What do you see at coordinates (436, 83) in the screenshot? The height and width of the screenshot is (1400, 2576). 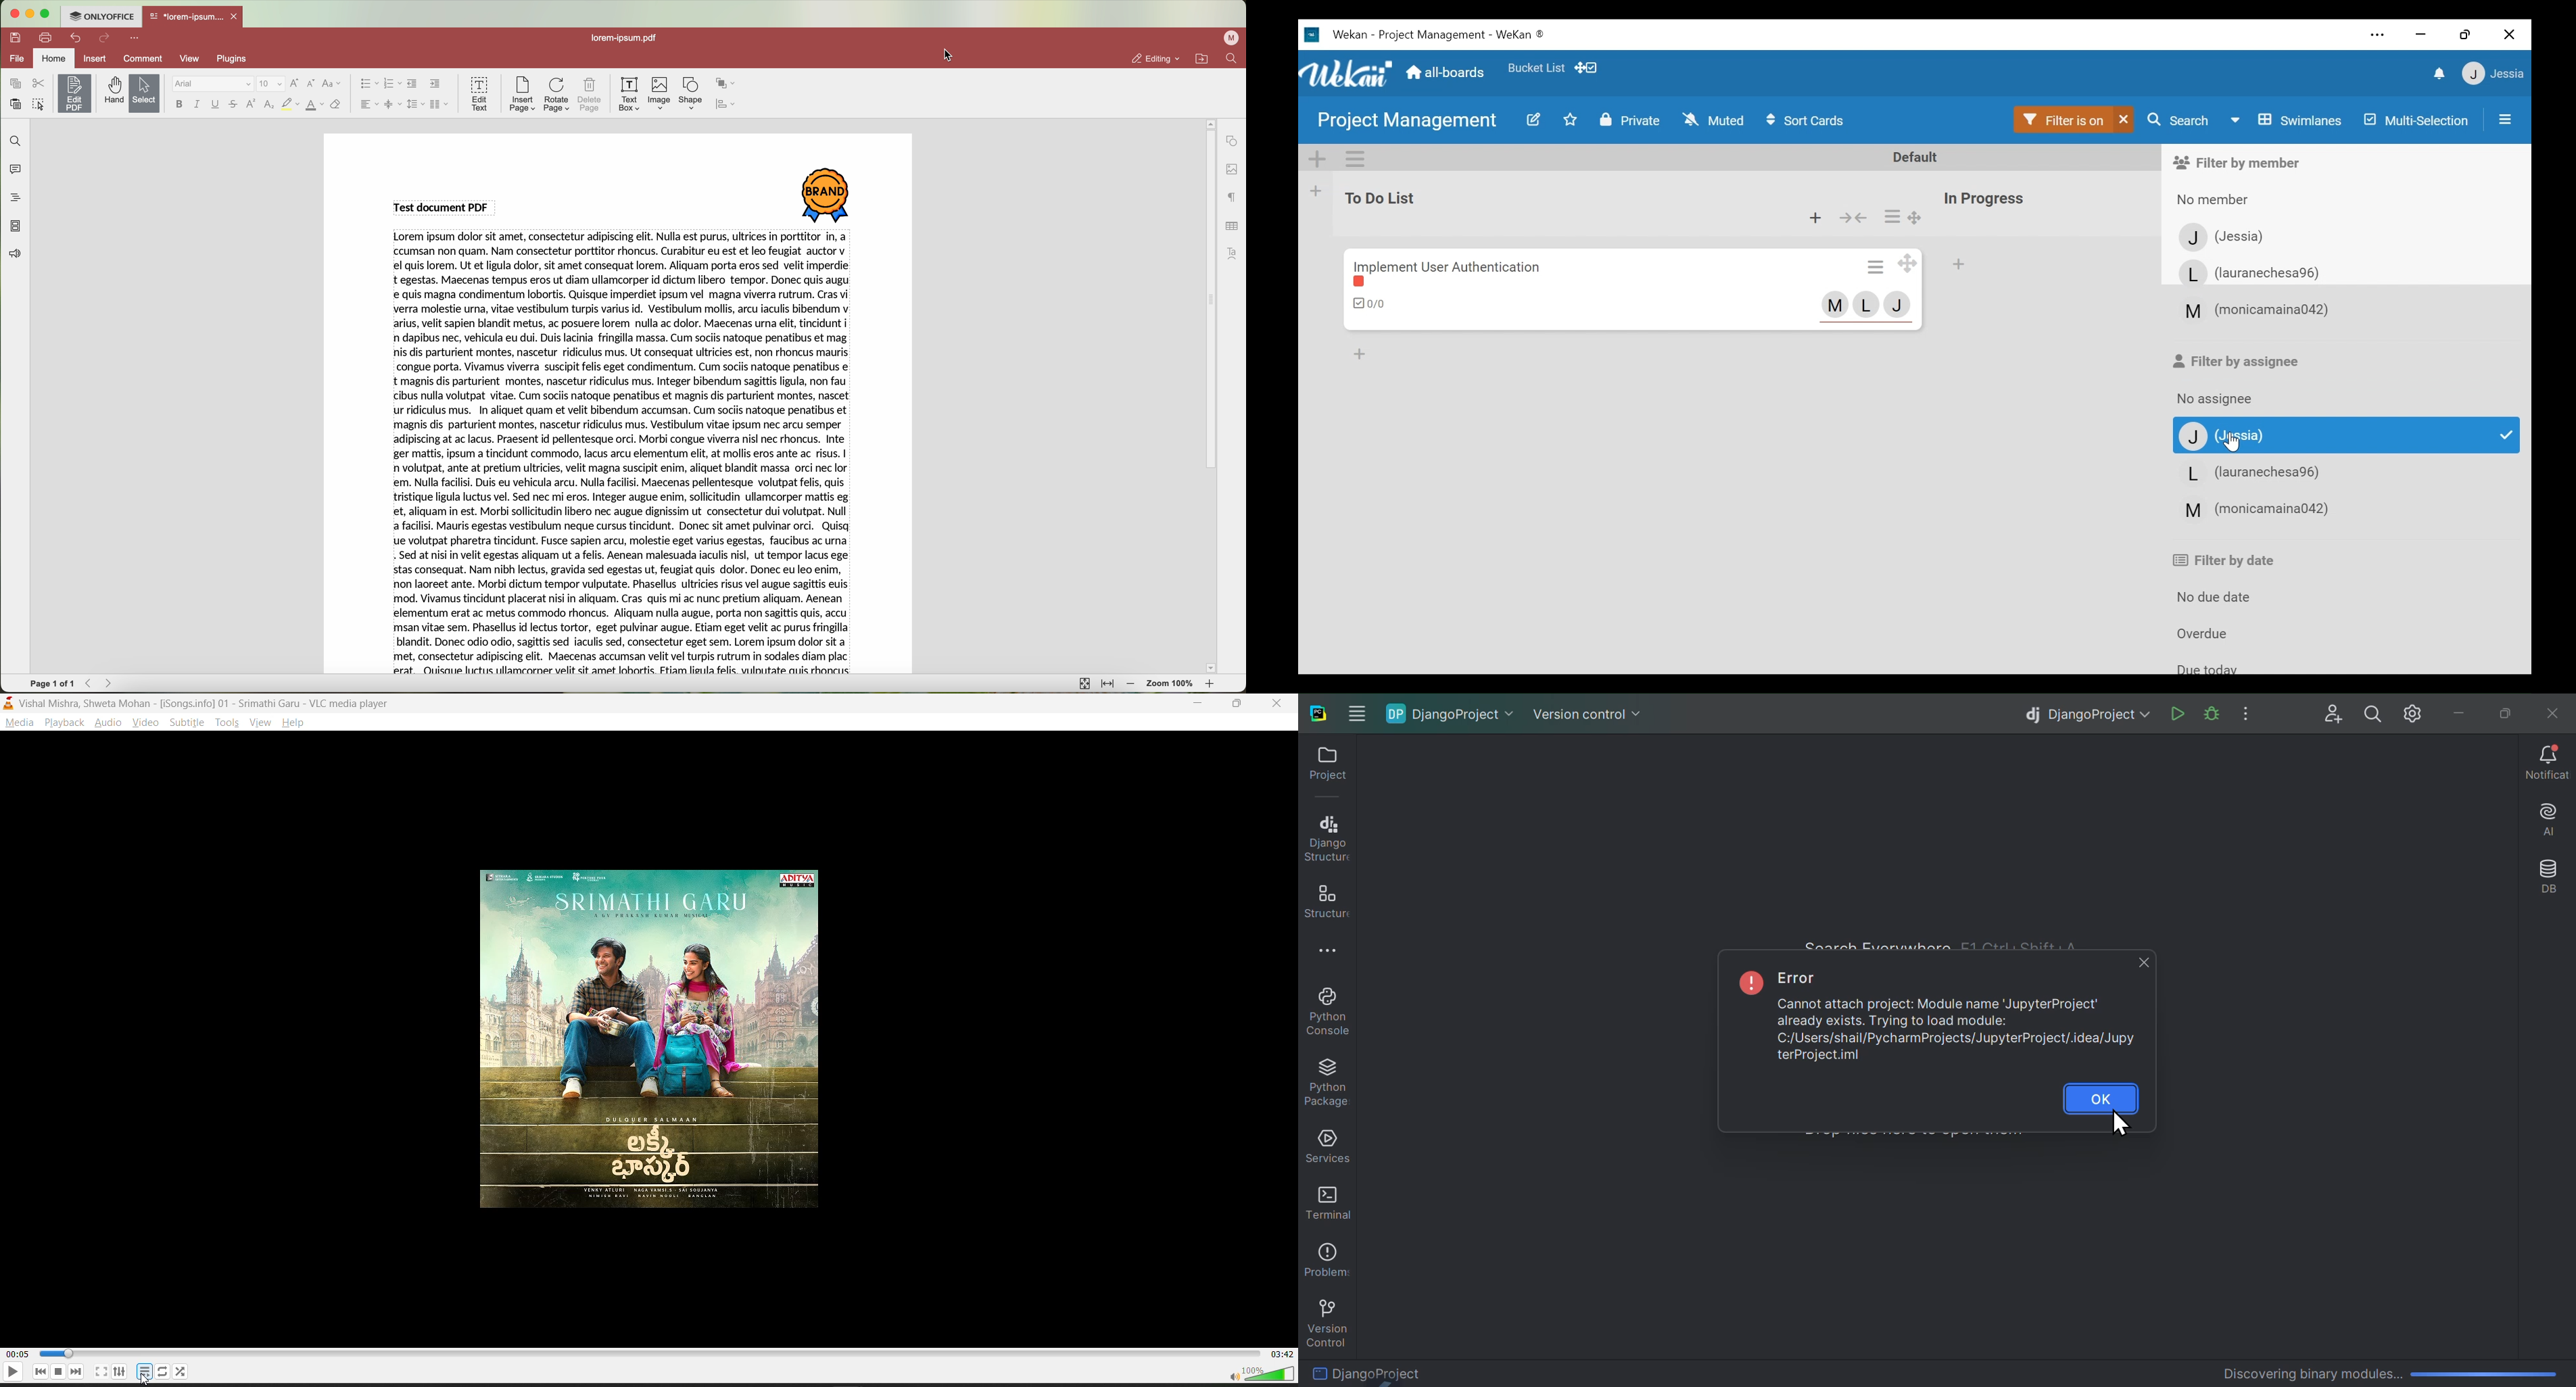 I see `increase indent` at bounding box center [436, 83].